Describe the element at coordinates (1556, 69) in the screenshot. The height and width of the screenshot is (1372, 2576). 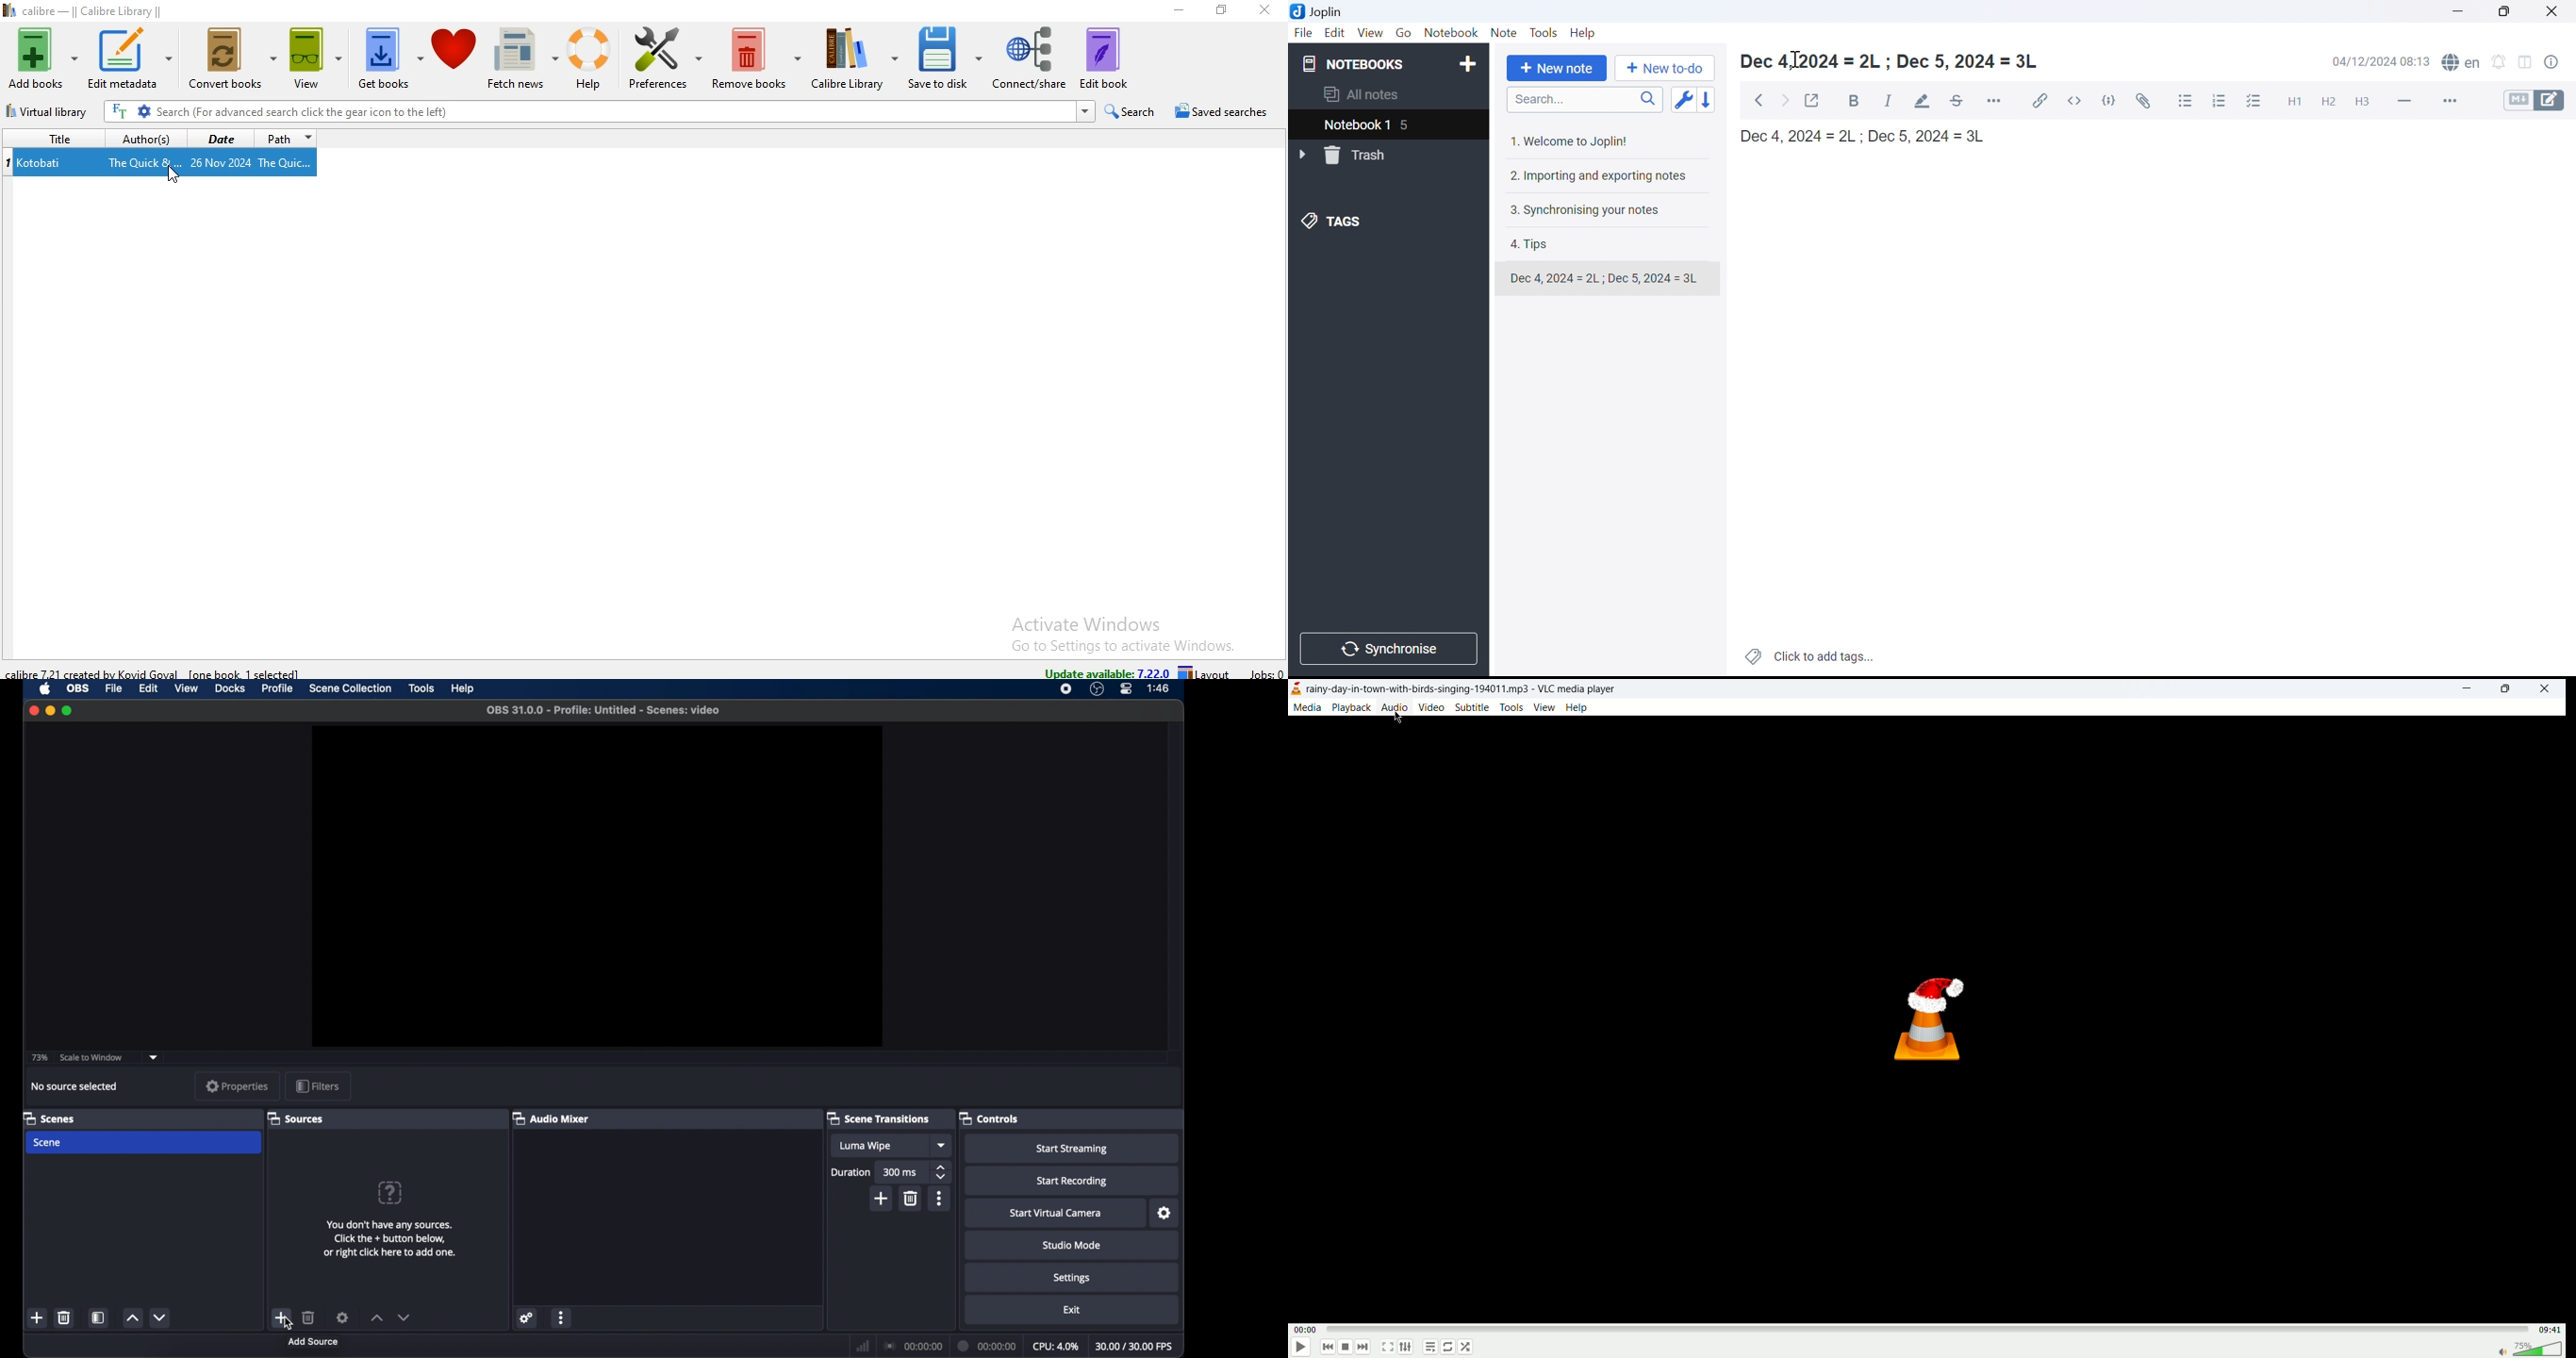
I see `New note` at that location.